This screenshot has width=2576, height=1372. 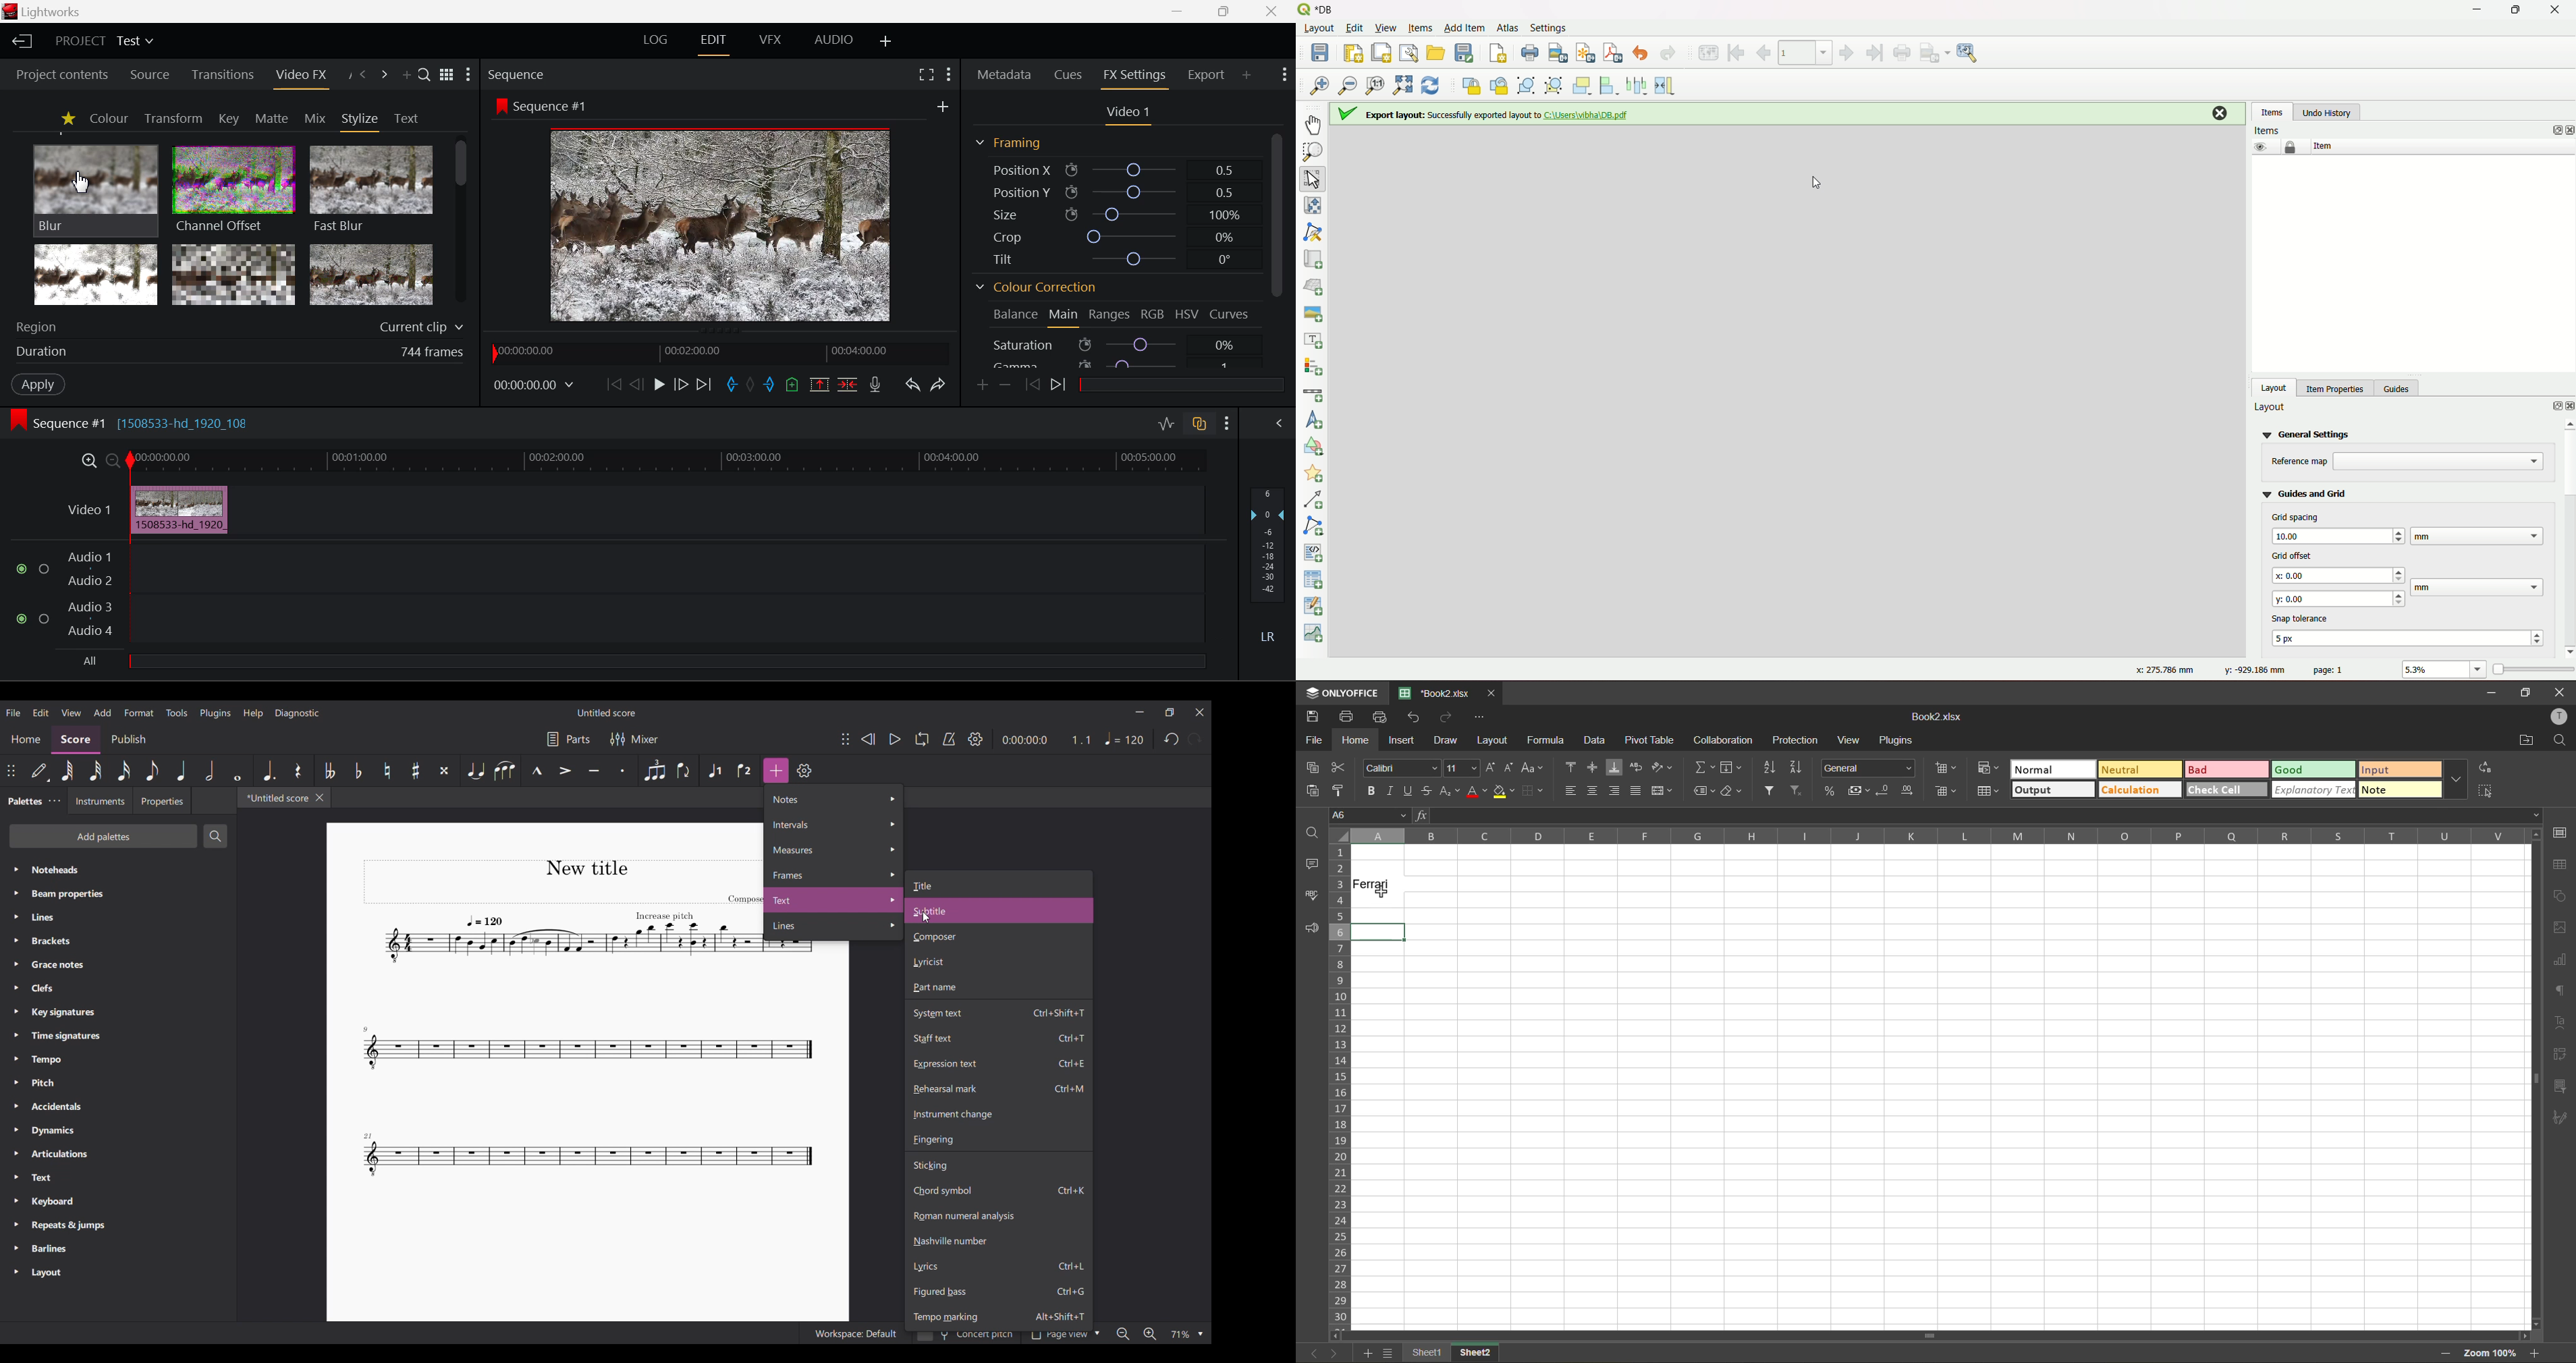 I want to click on Framing Section, so click(x=1010, y=142).